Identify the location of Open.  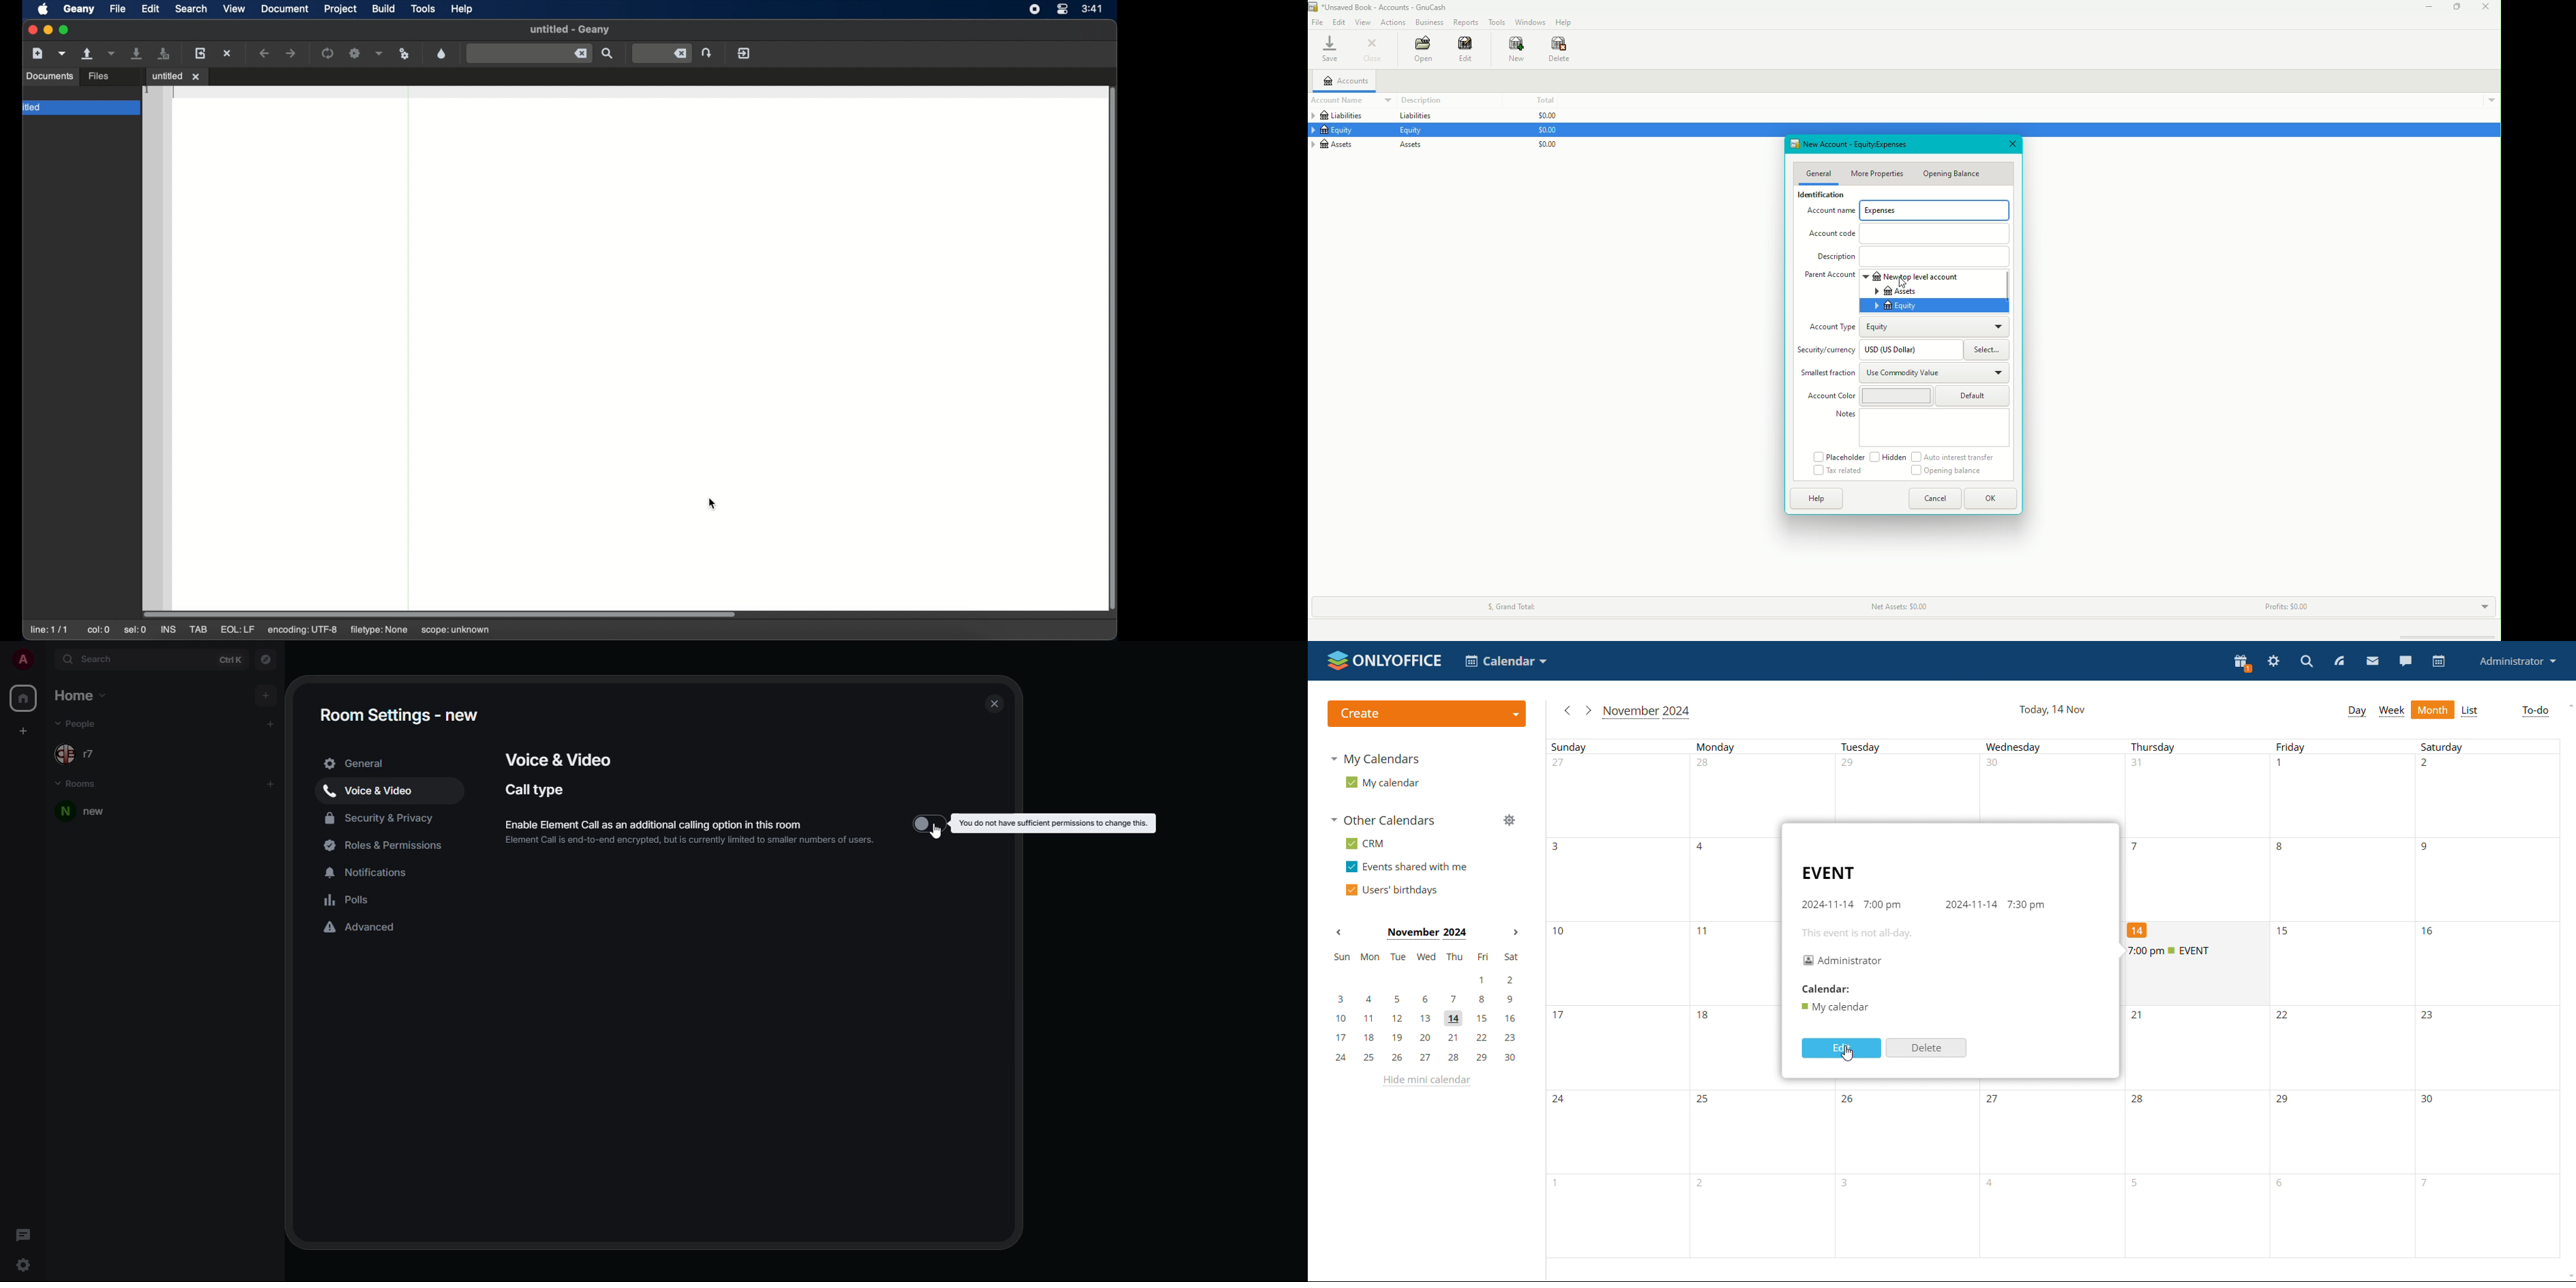
(1420, 50).